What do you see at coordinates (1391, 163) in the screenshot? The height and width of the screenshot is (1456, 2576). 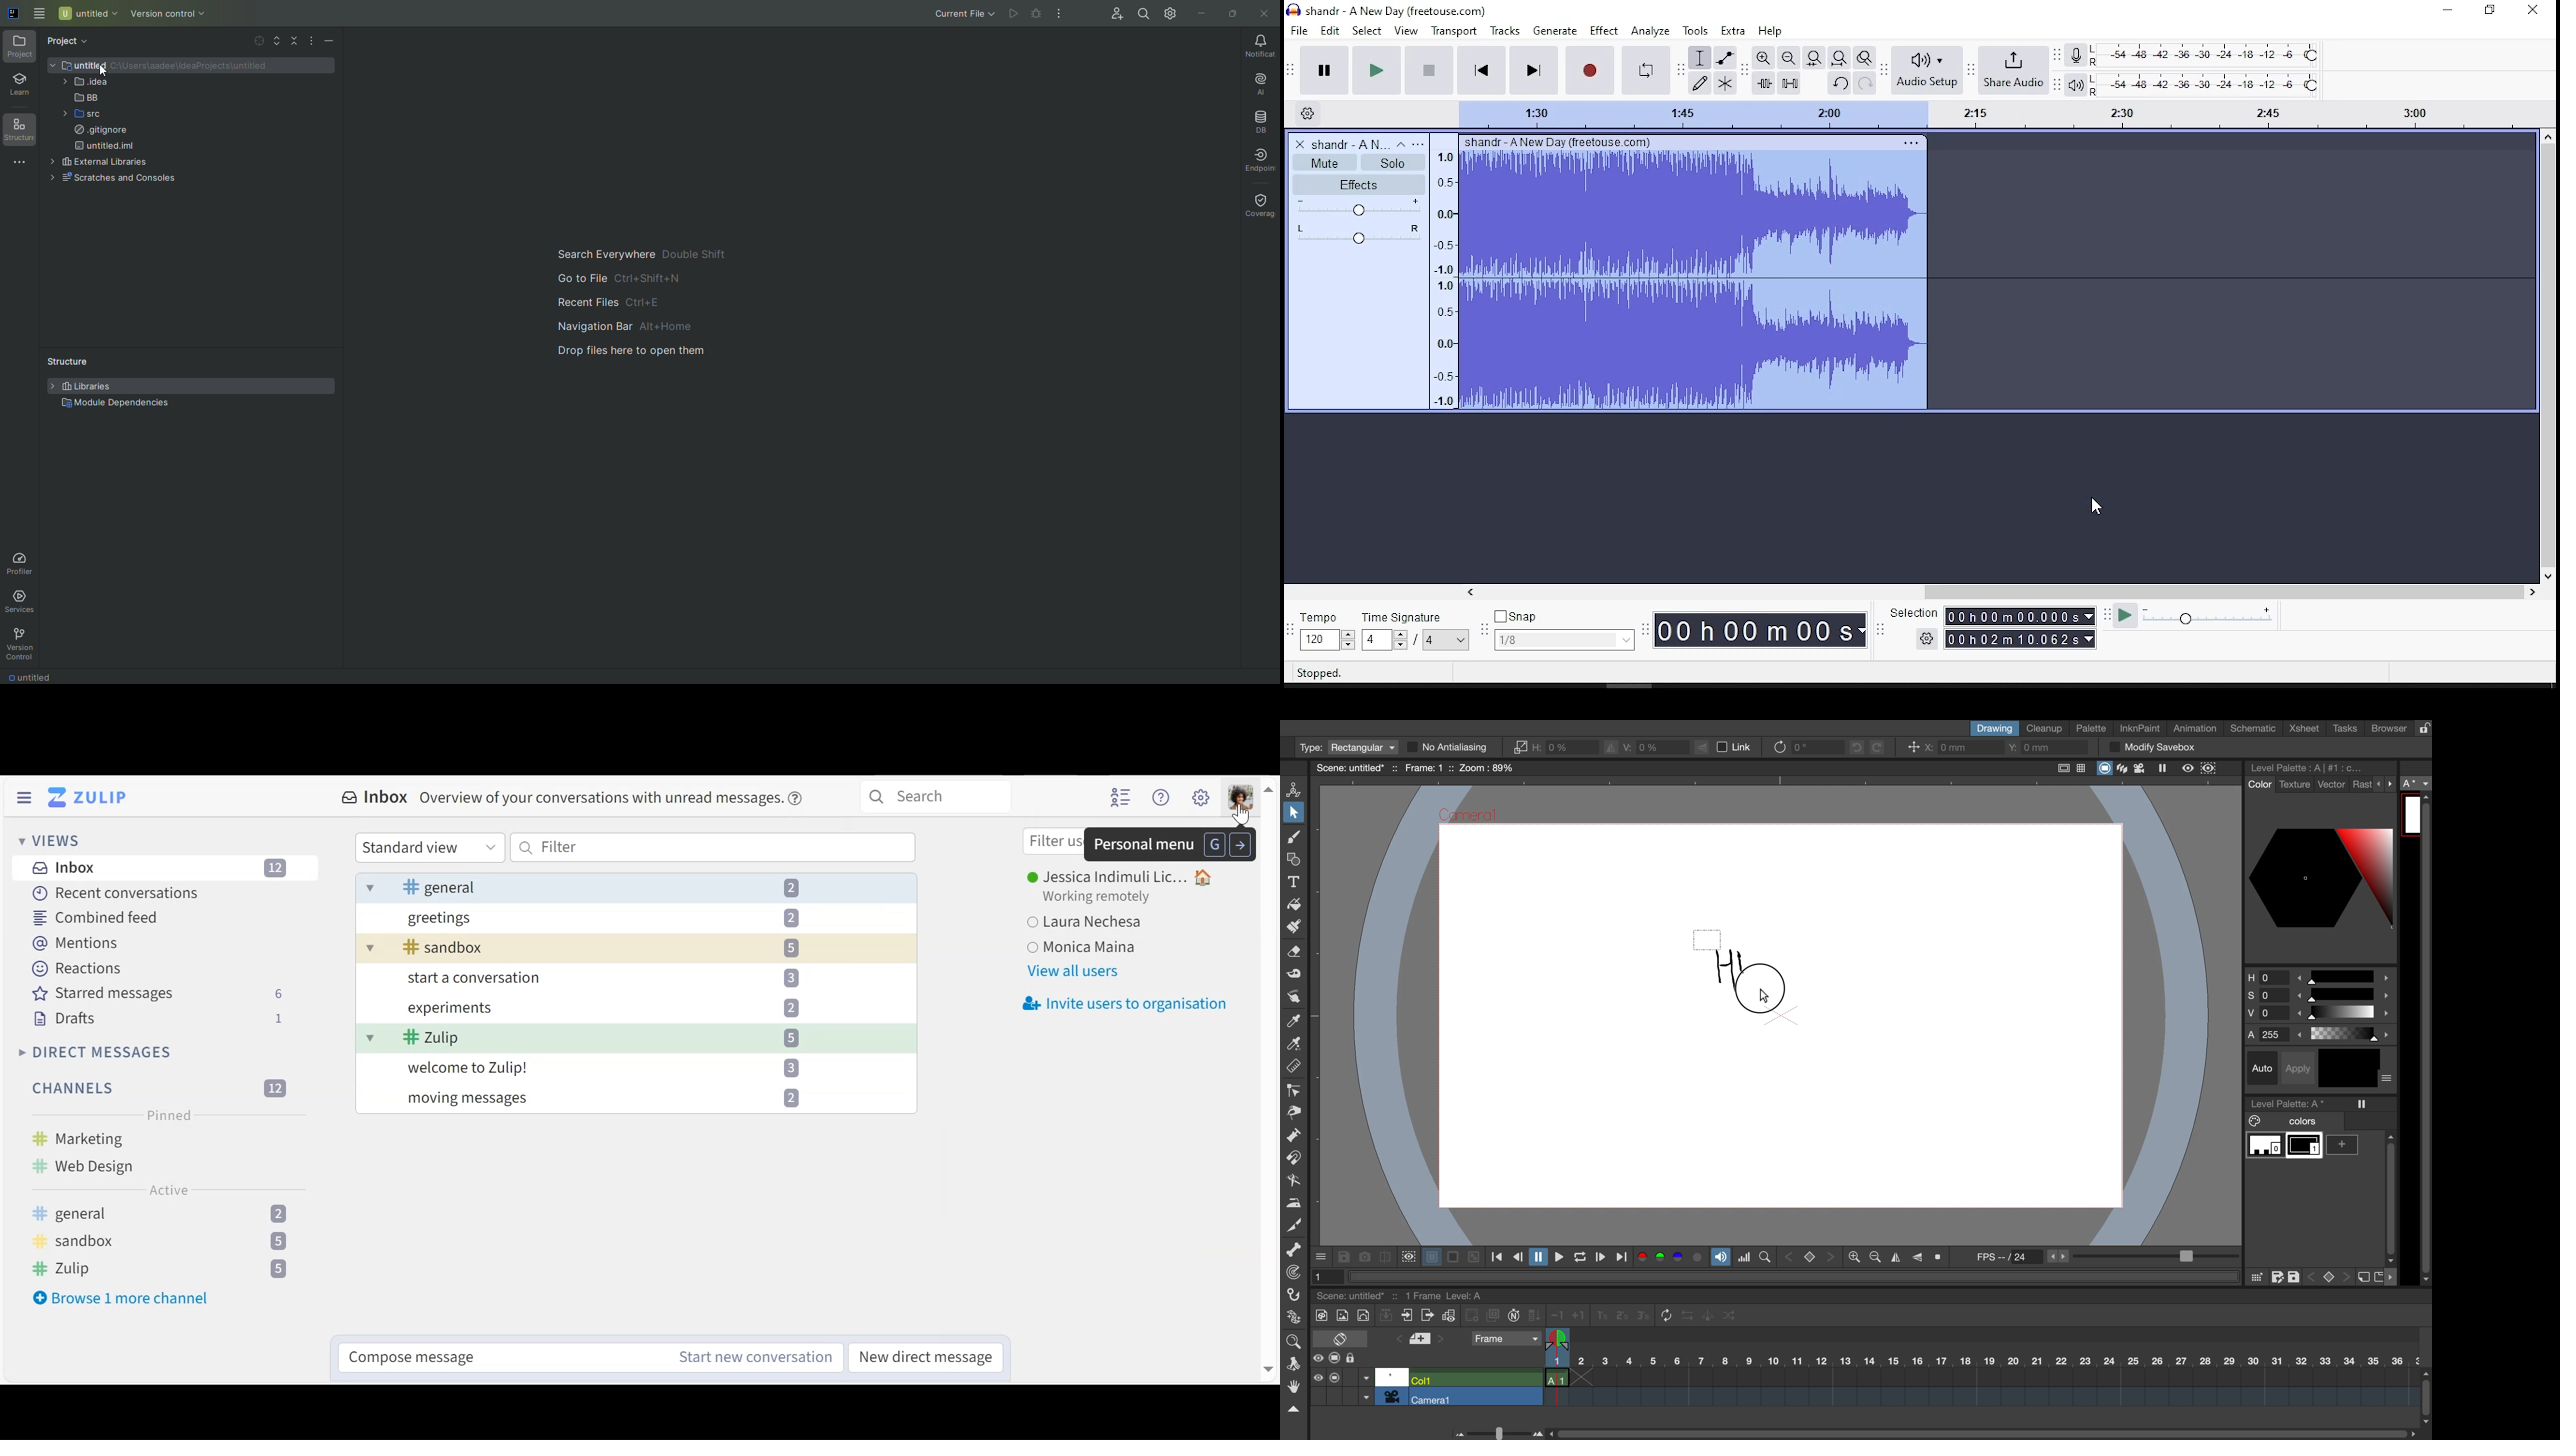 I see `solo` at bounding box center [1391, 163].